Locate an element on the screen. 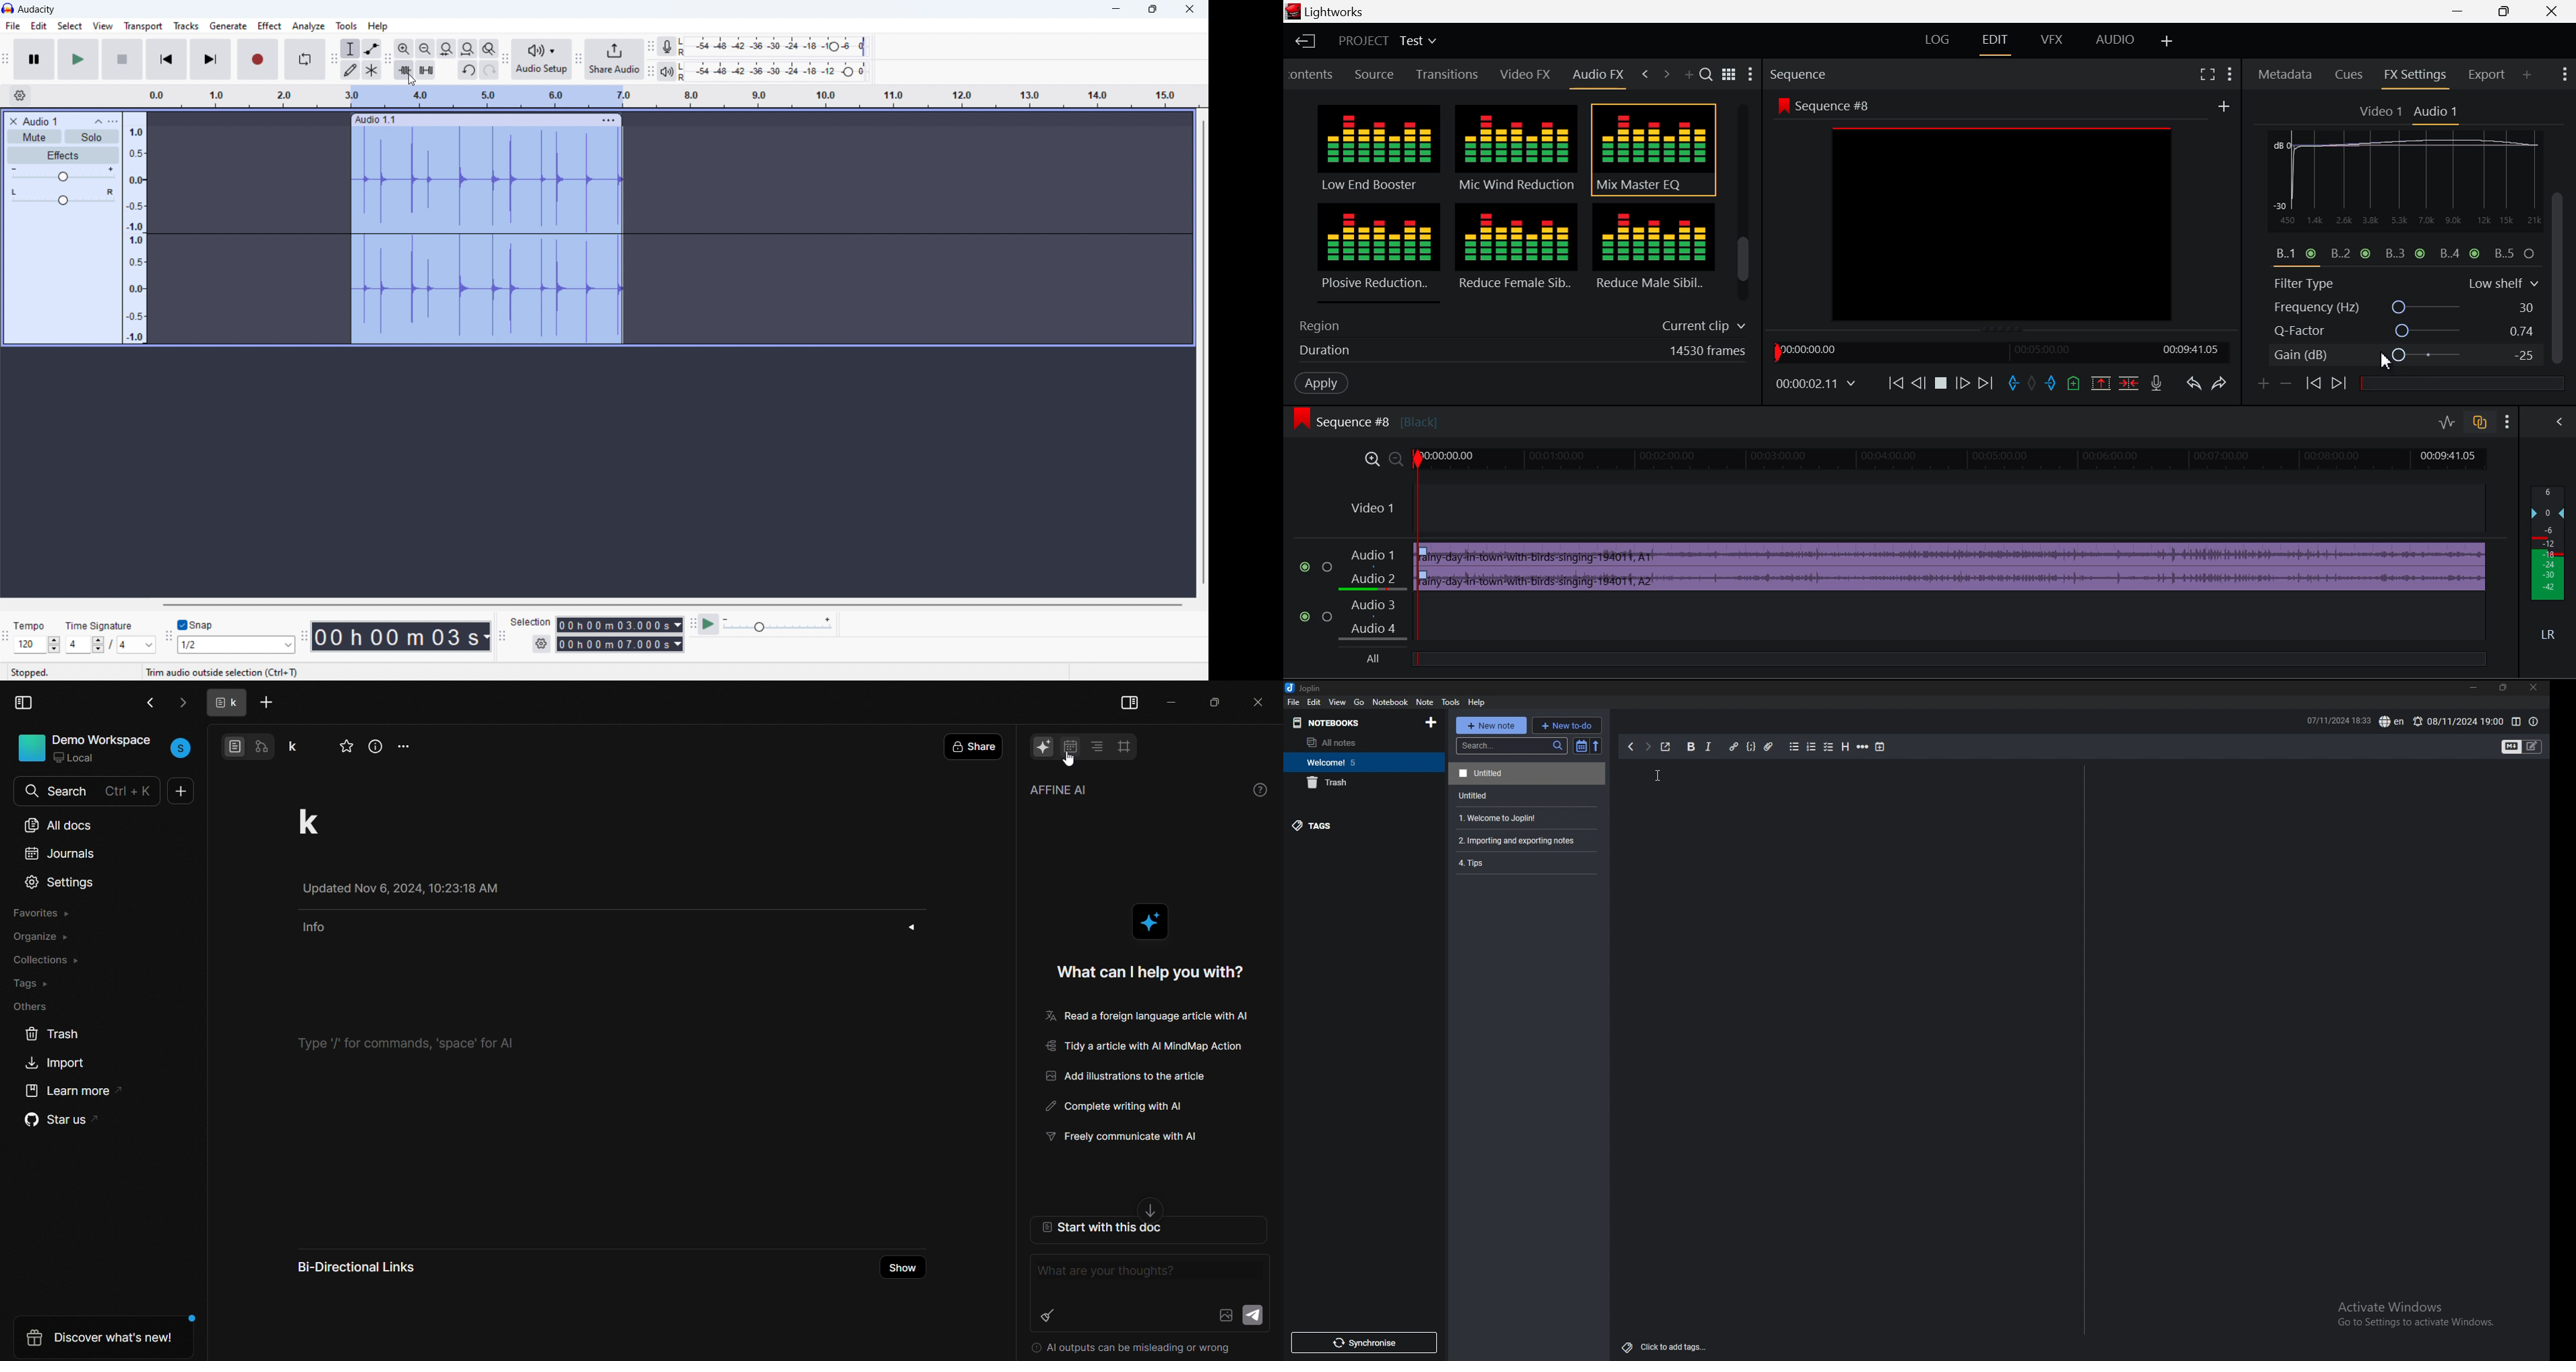  Go Back is located at coordinates (1918, 384).